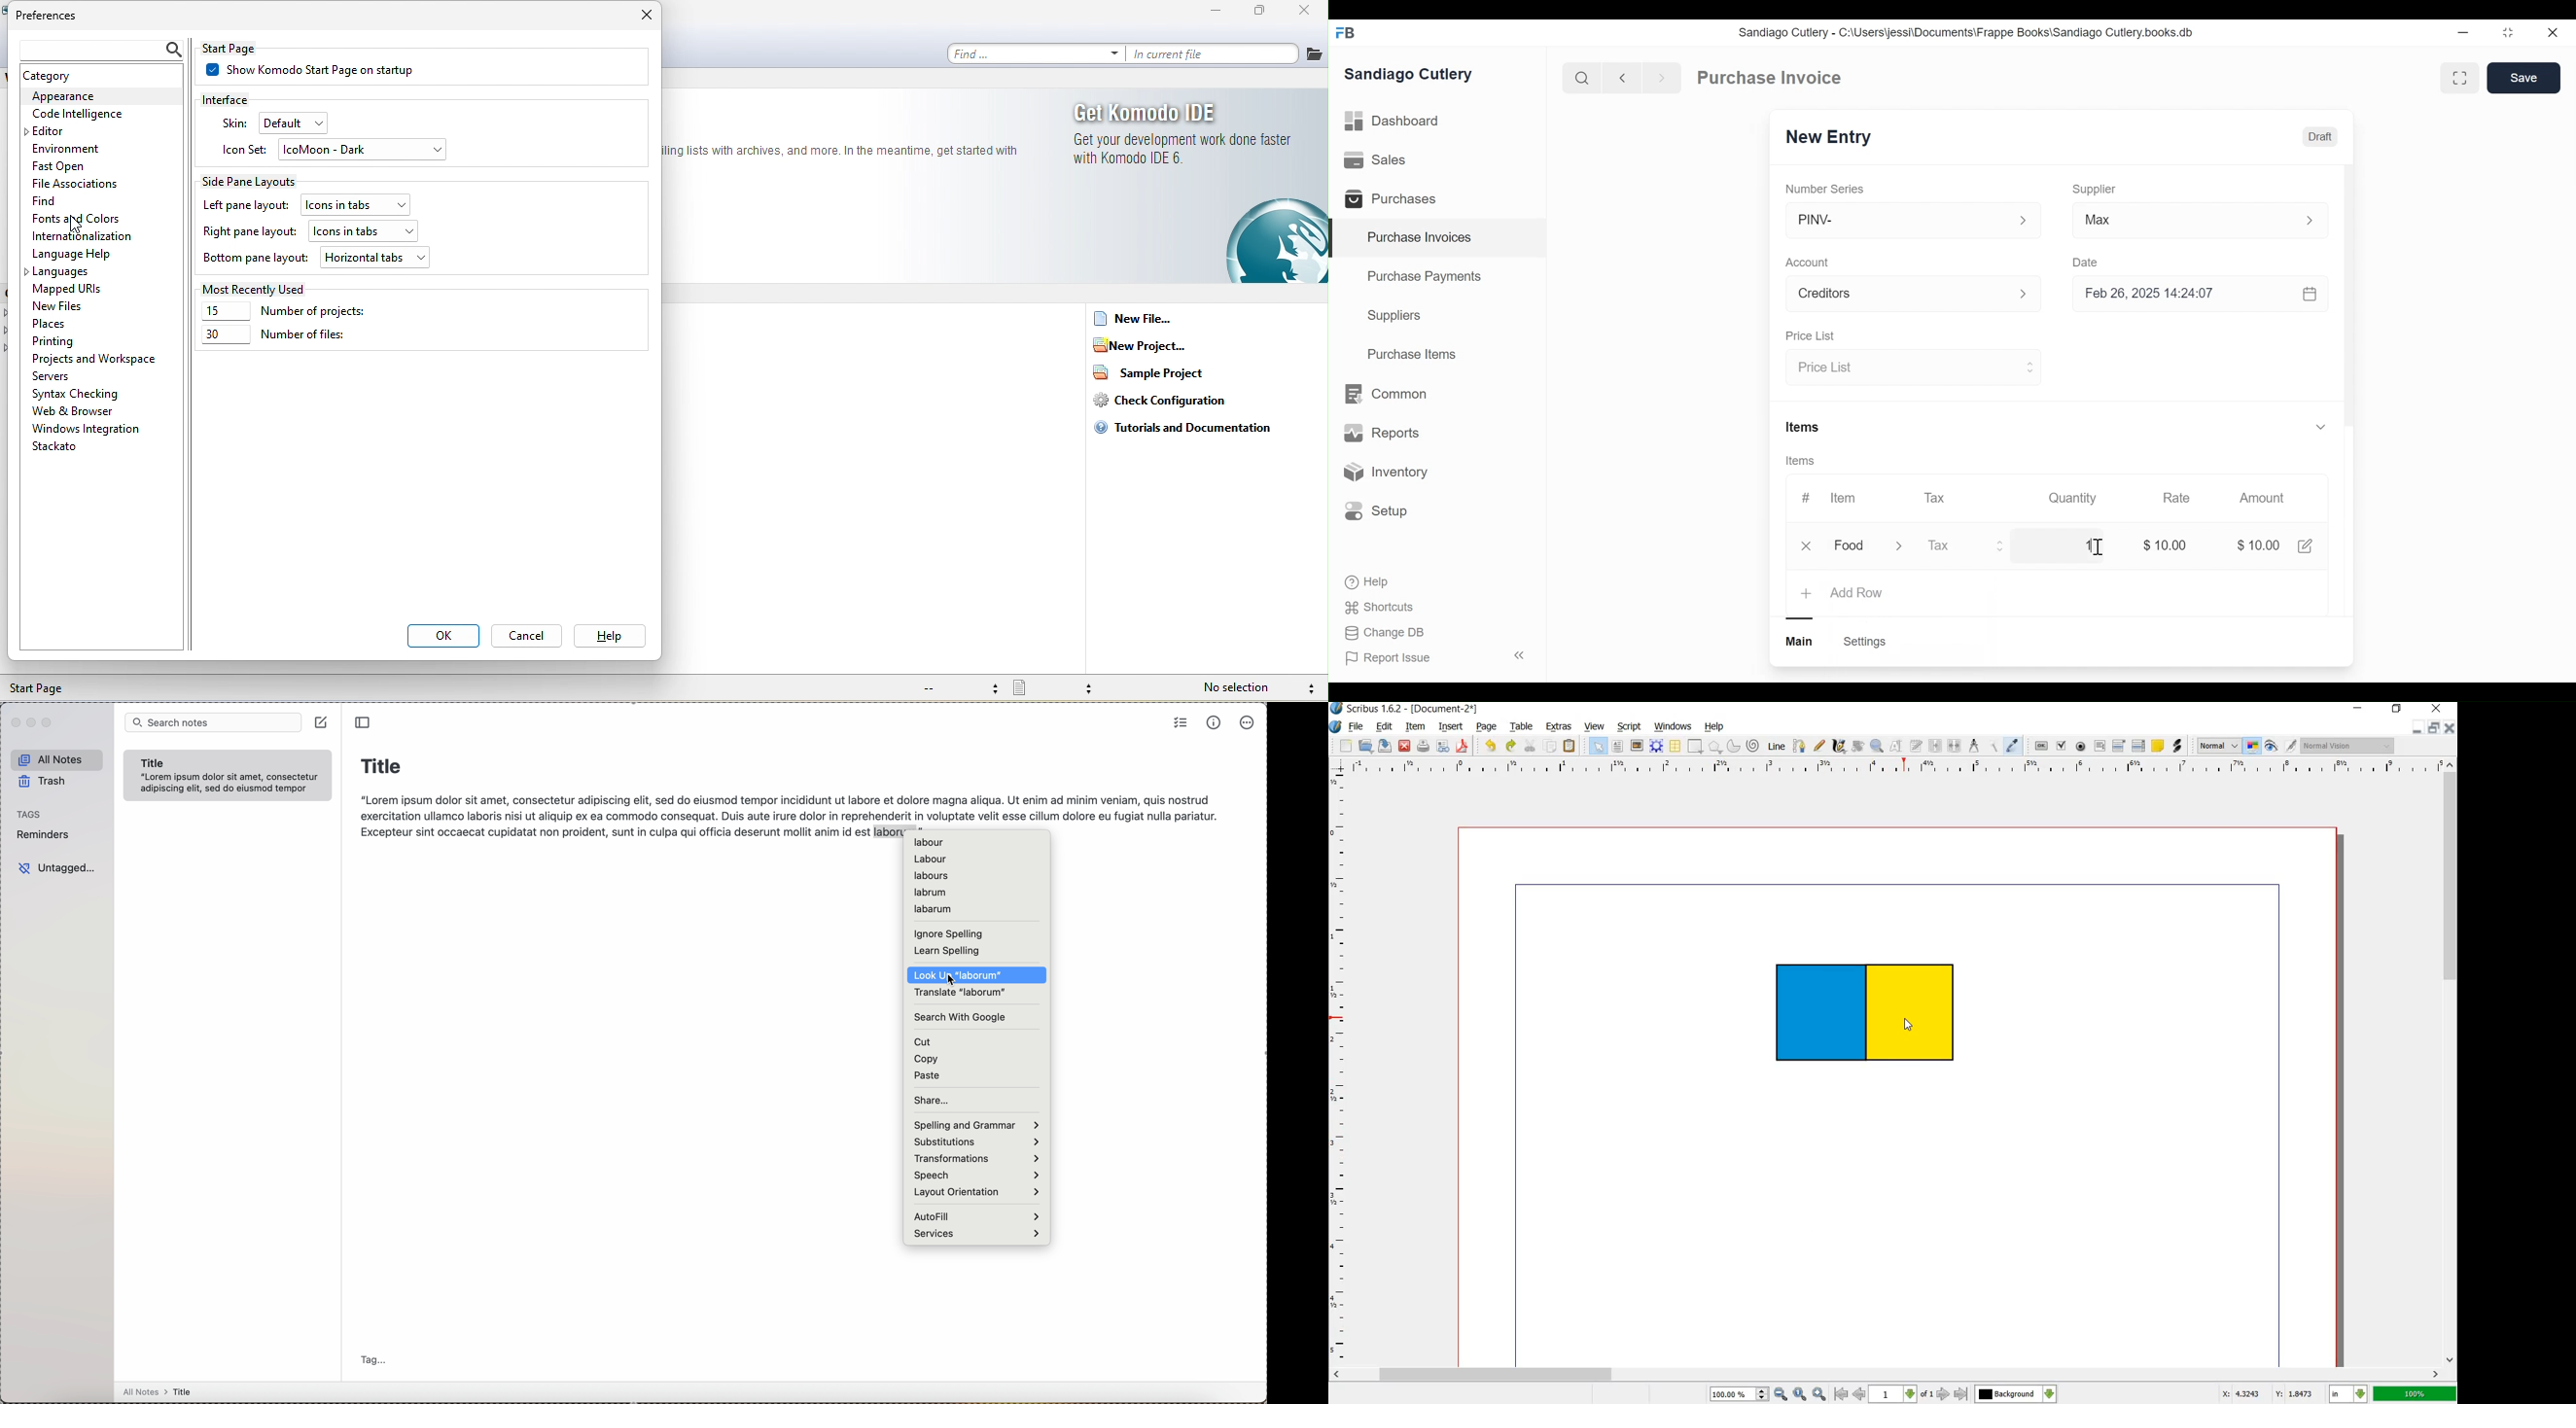 Image resolution: width=2576 pixels, height=1428 pixels. What do you see at coordinates (1801, 640) in the screenshot?
I see `Main` at bounding box center [1801, 640].